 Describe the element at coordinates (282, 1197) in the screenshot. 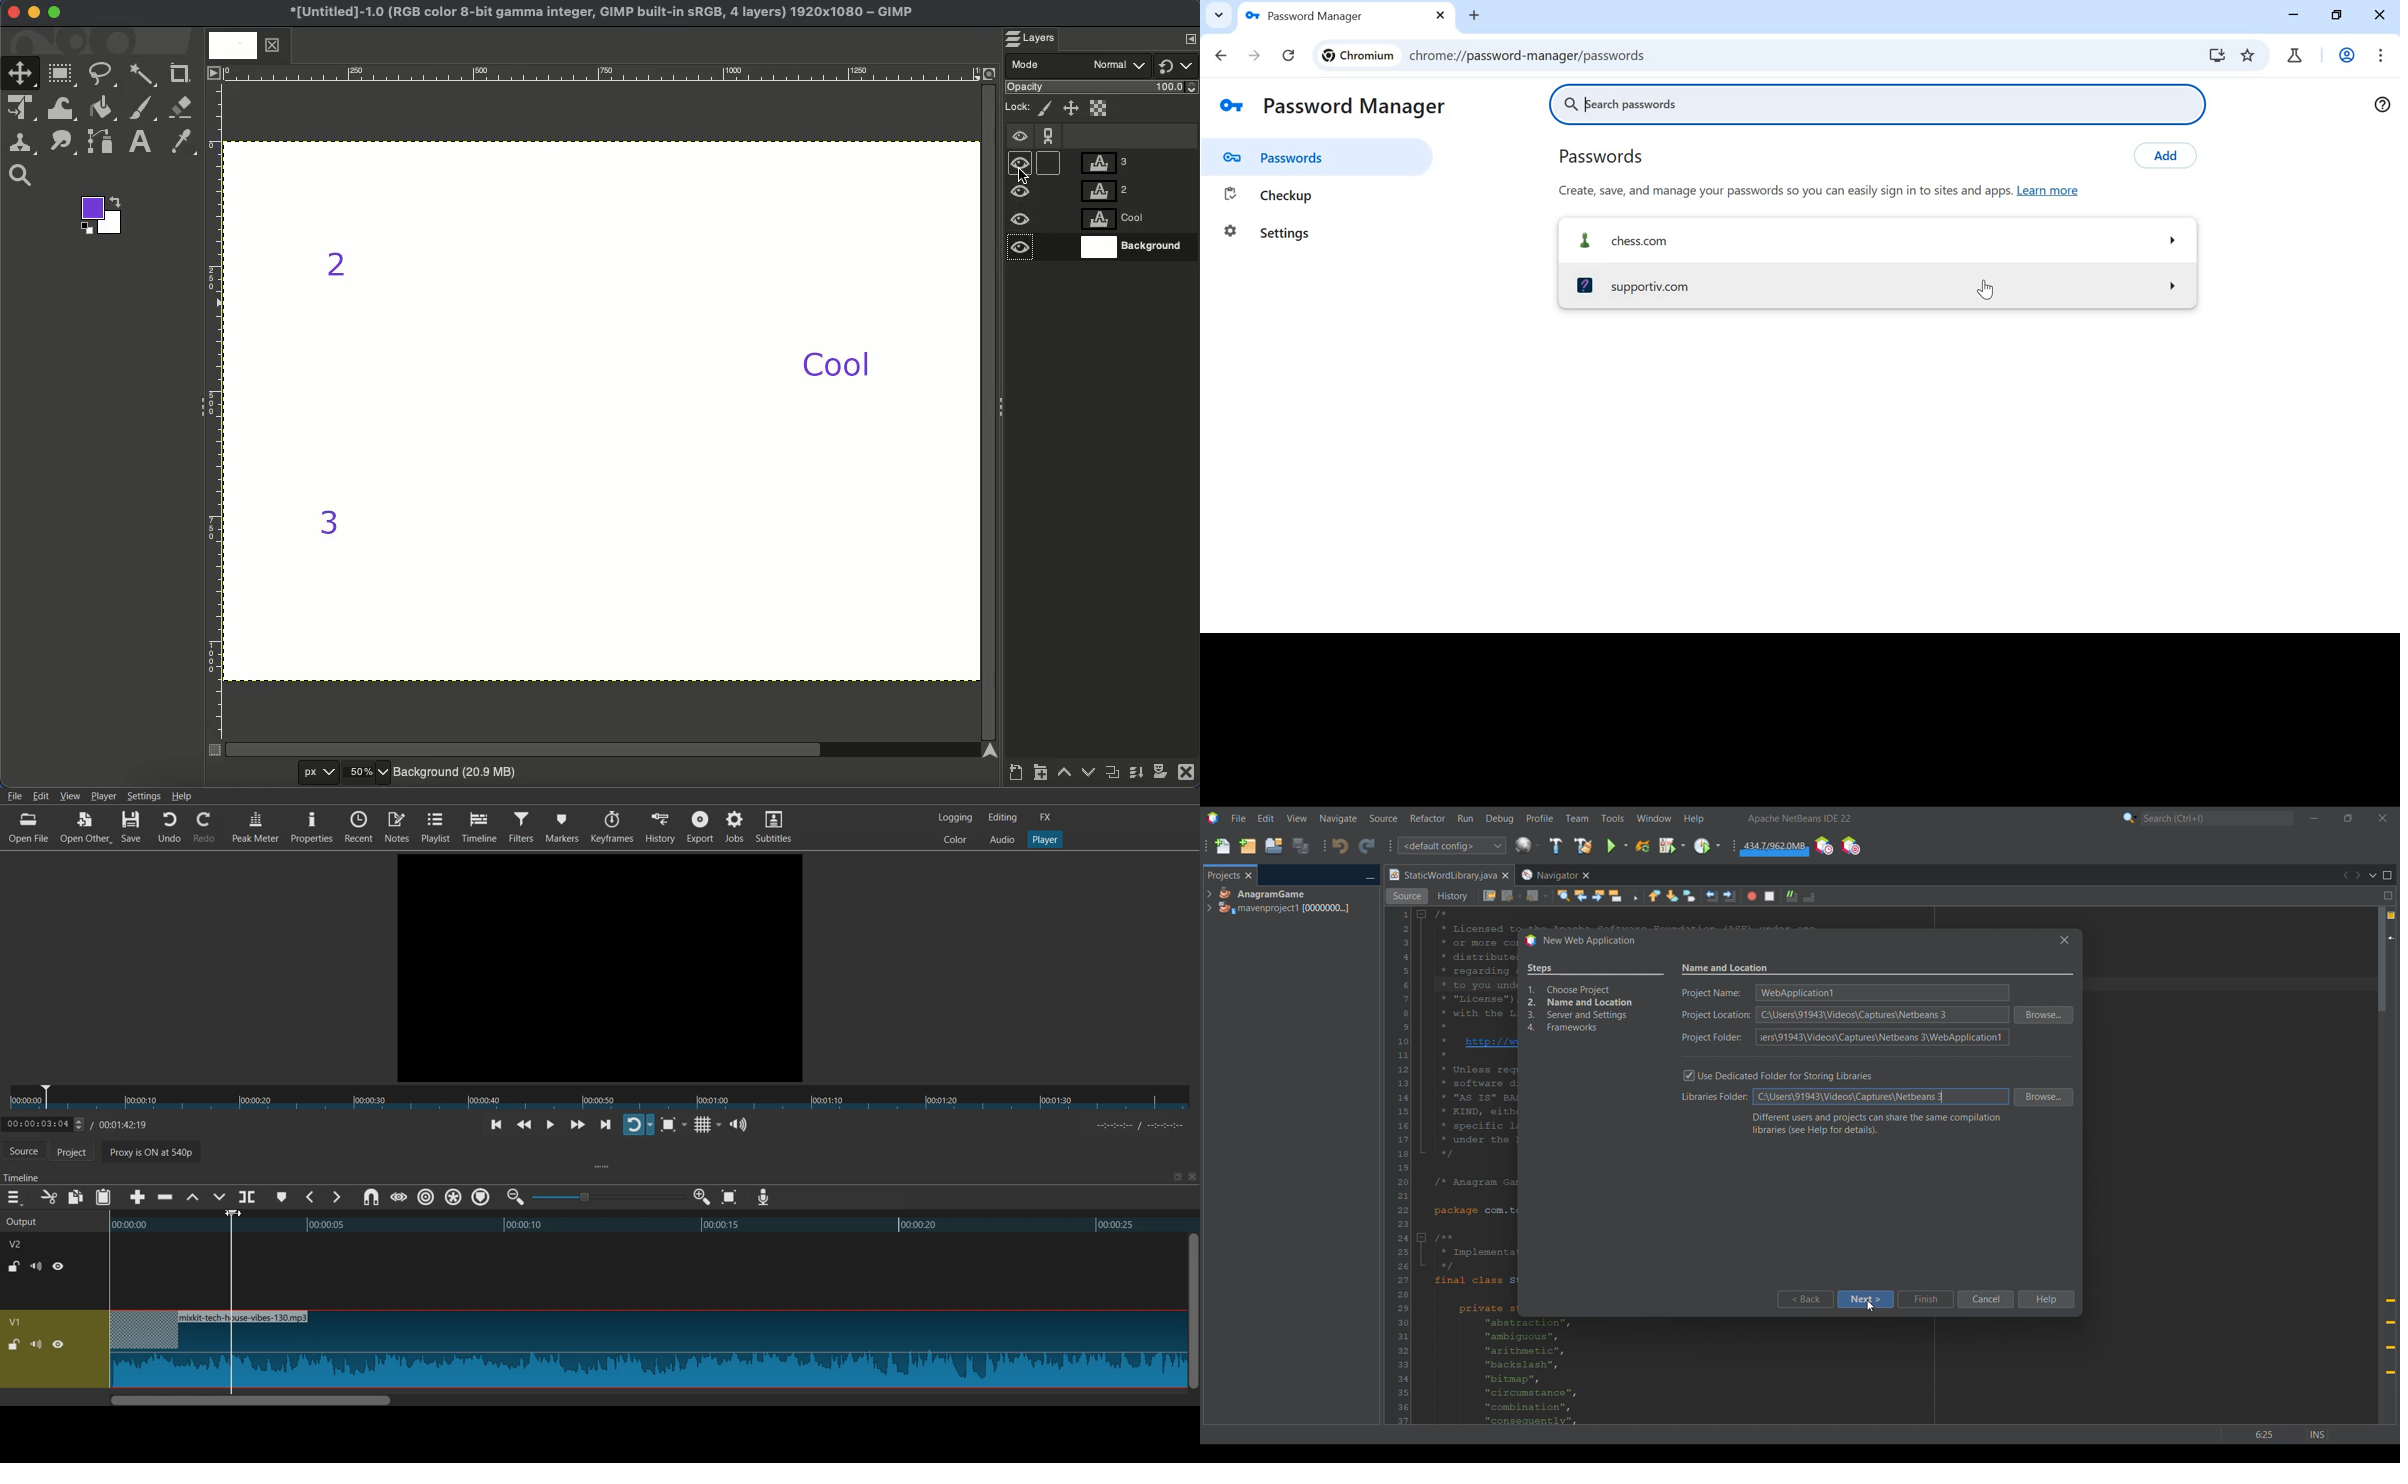

I see `Add marker` at that location.